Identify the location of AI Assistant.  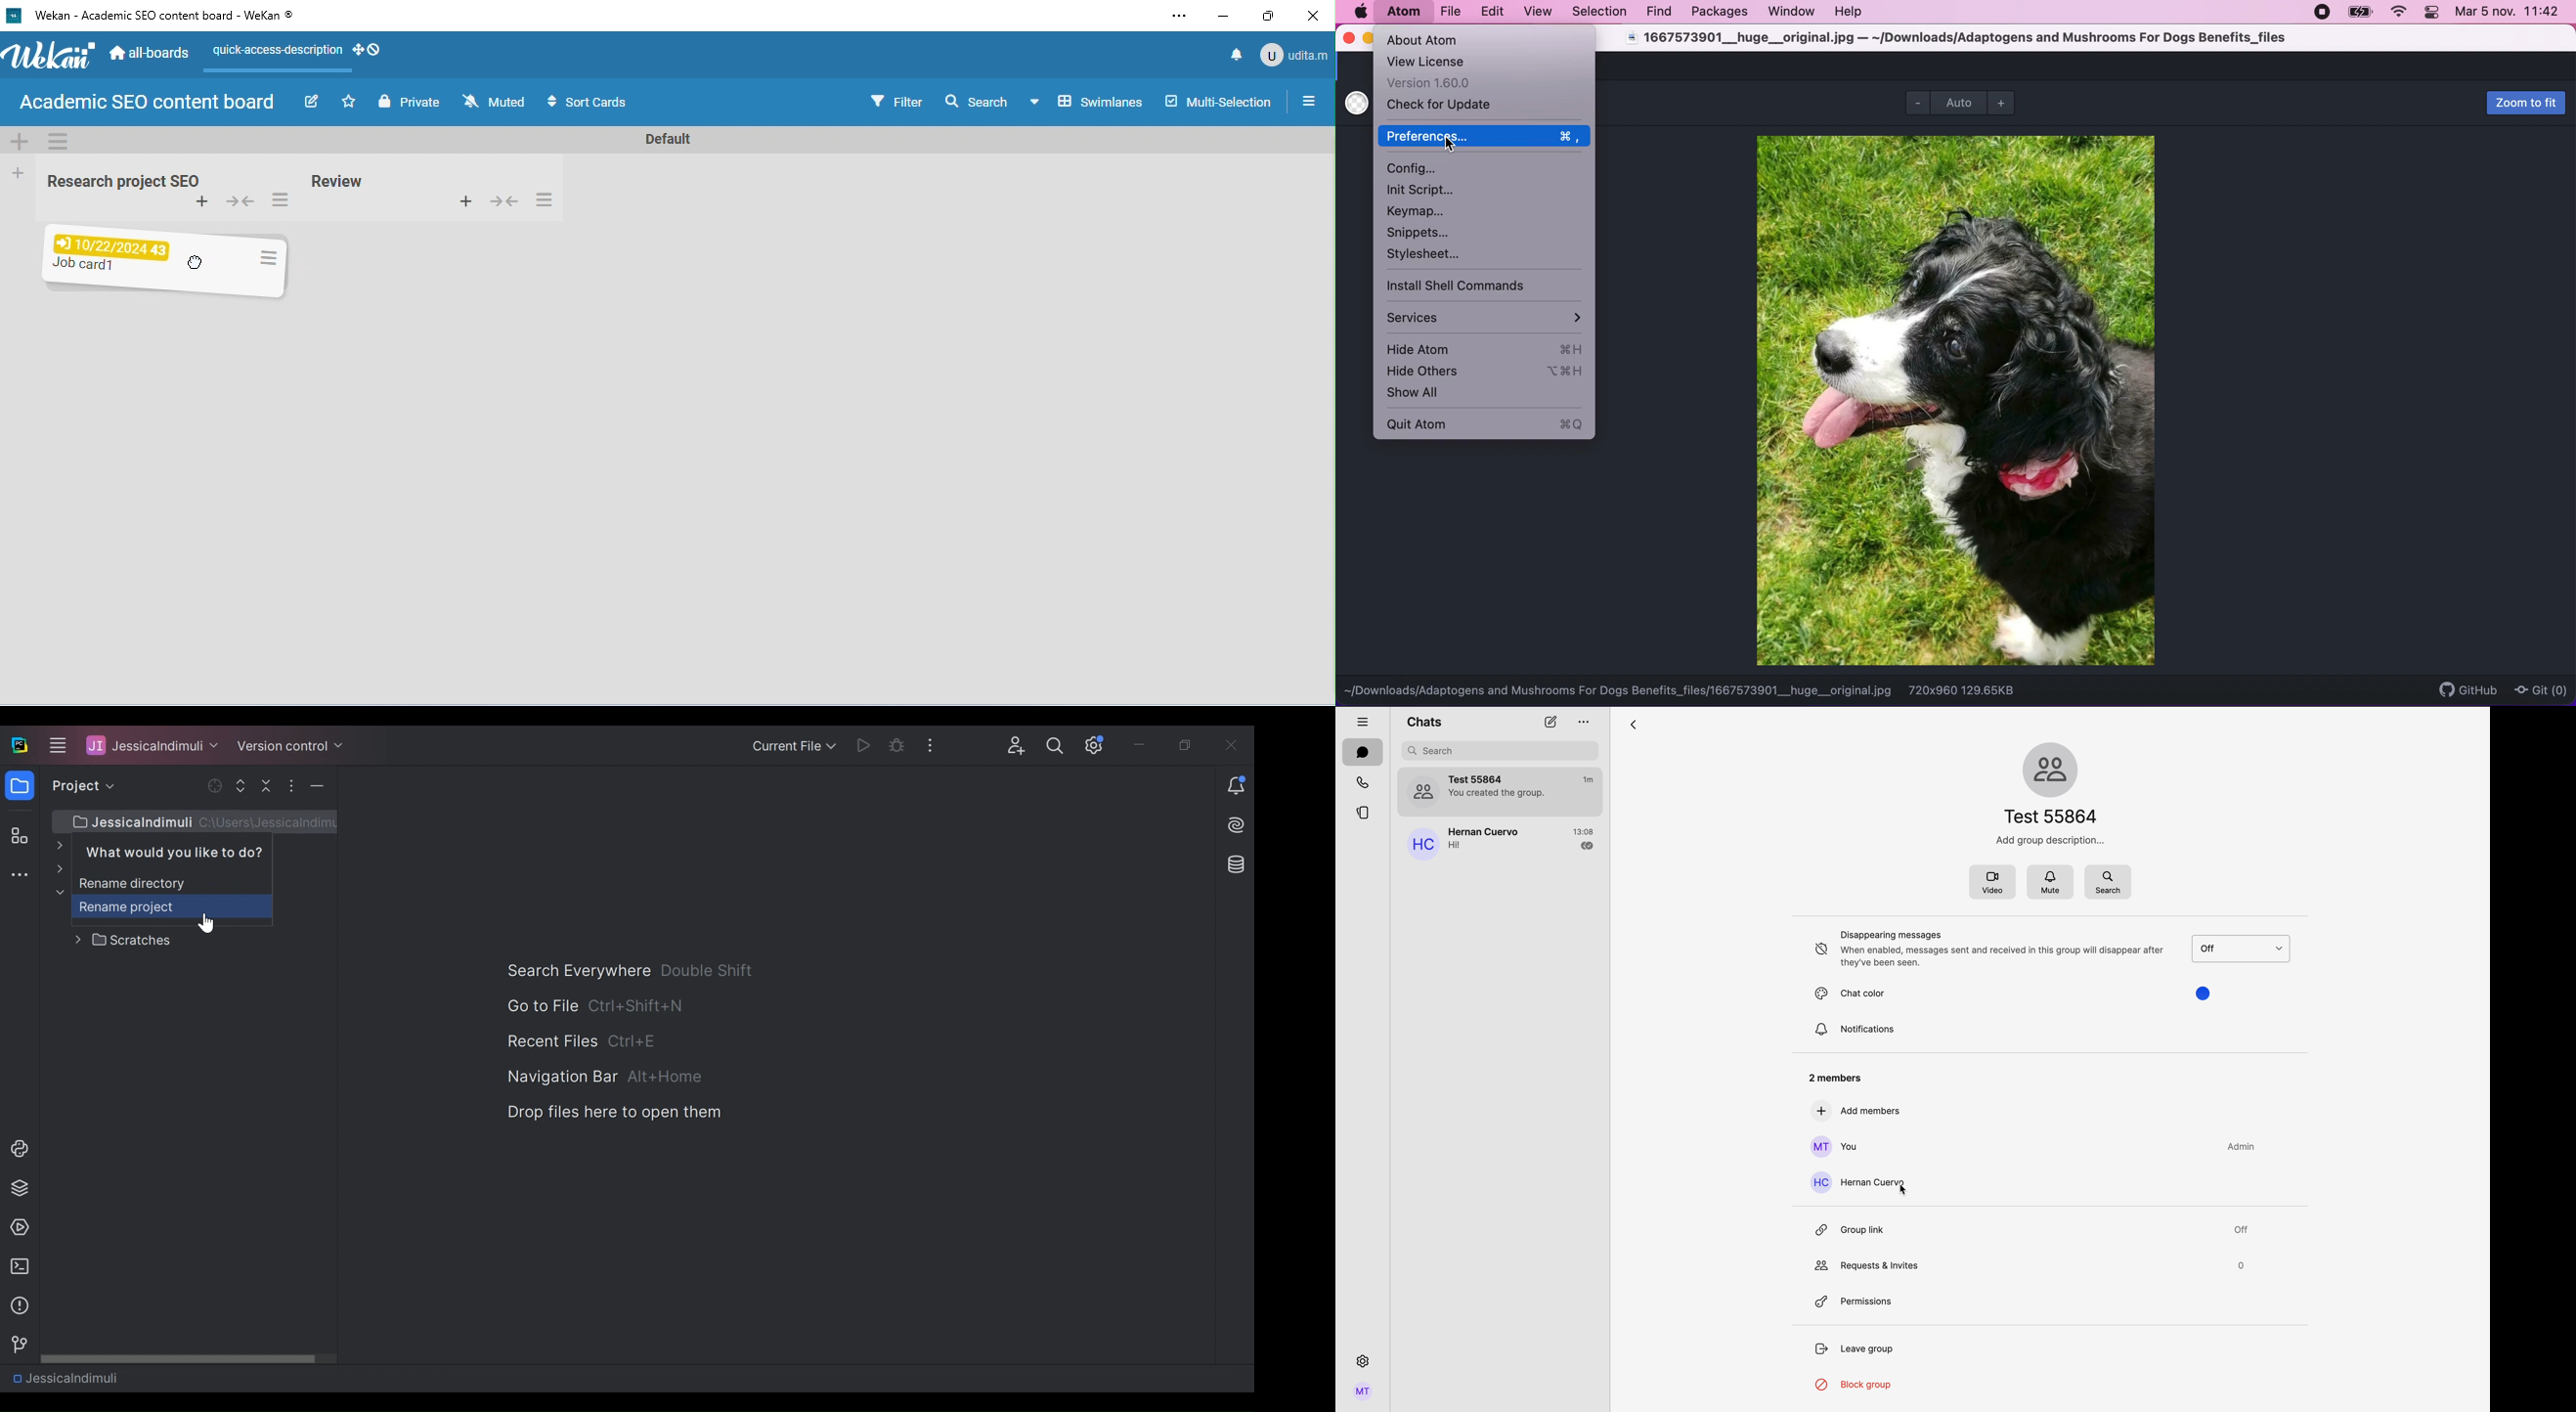
(1238, 825).